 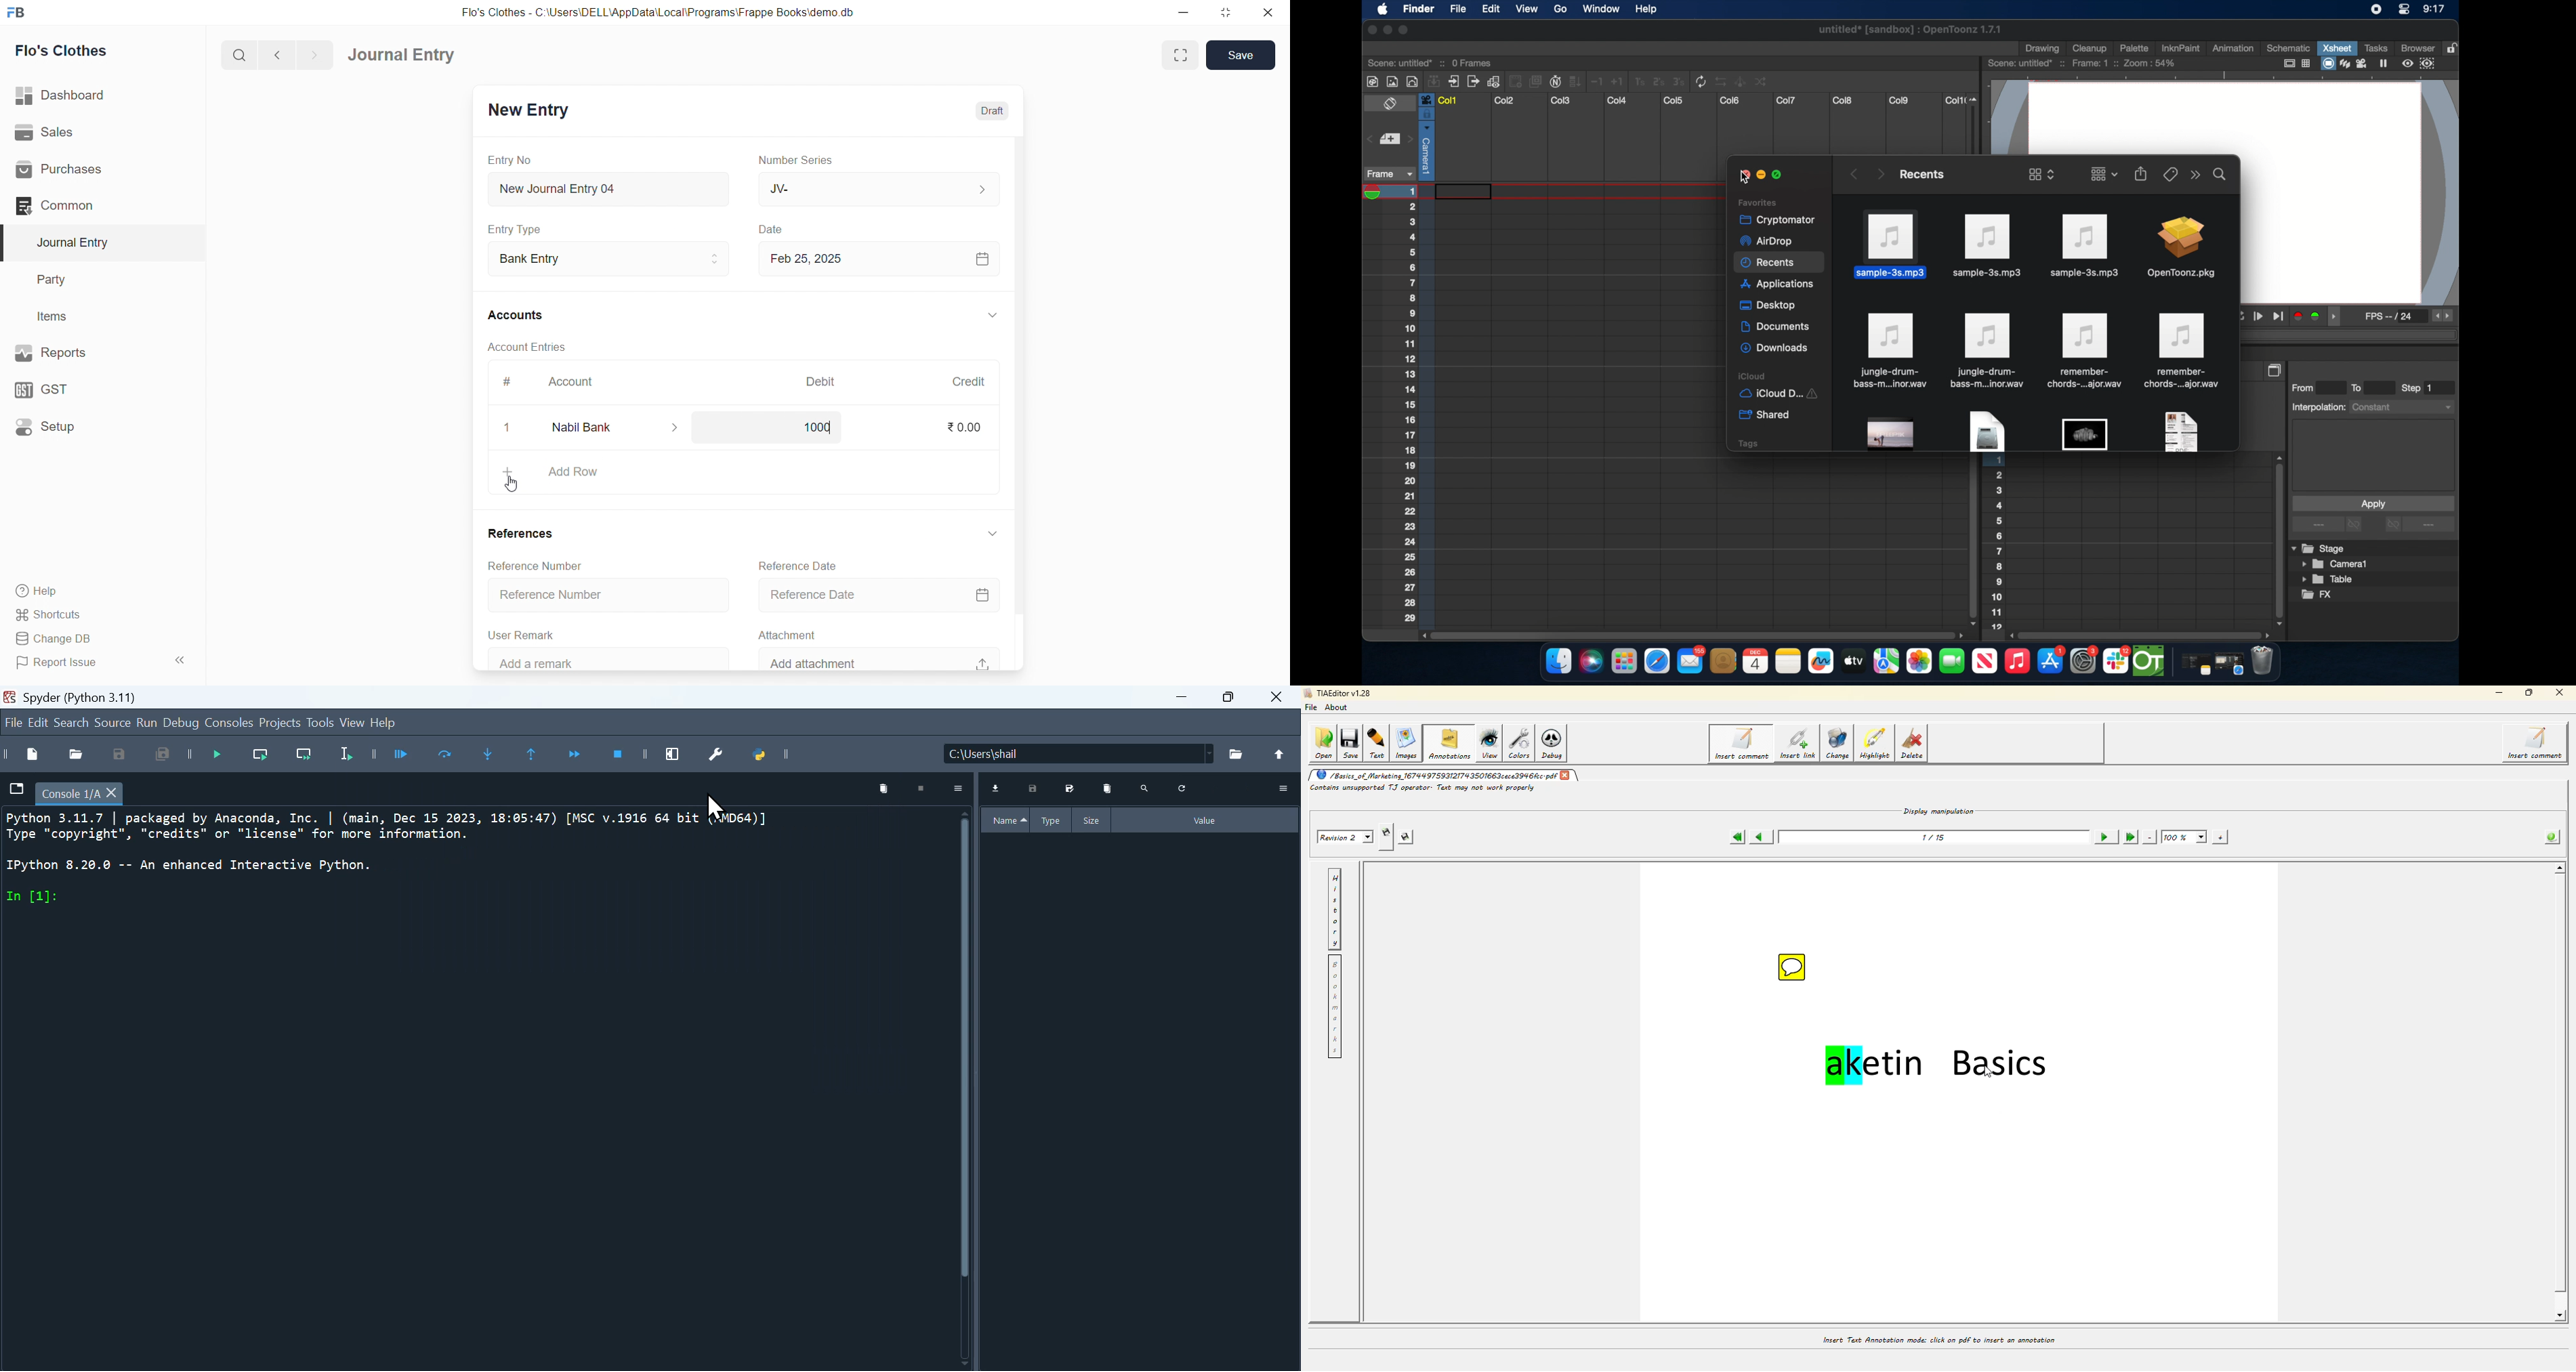 I want to click on Help, so click(x=392, y=724).